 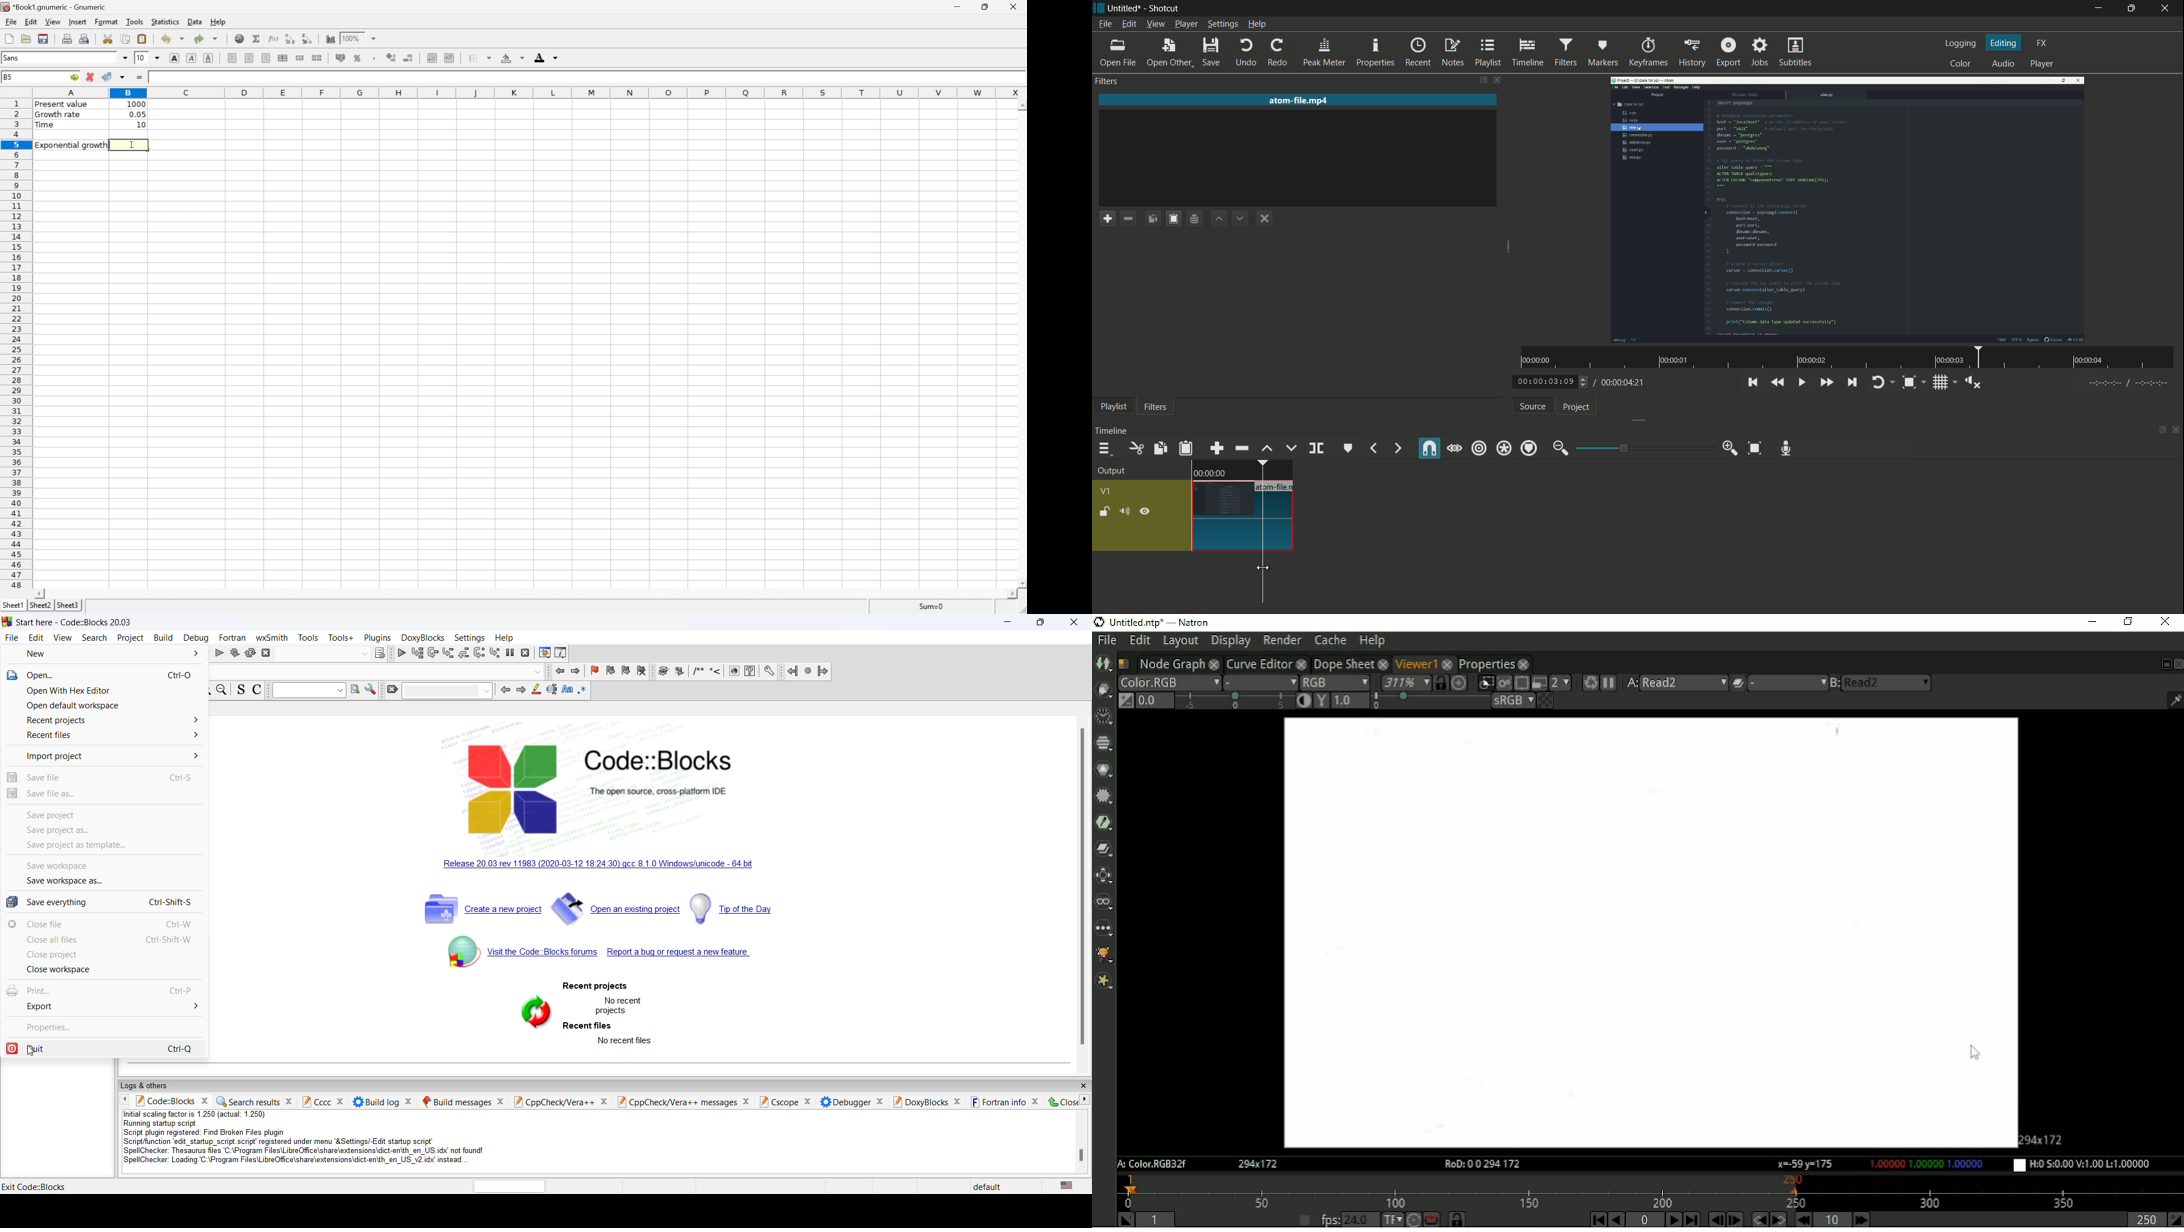 I want to click on Save file as..., so click(x=53, y=794).